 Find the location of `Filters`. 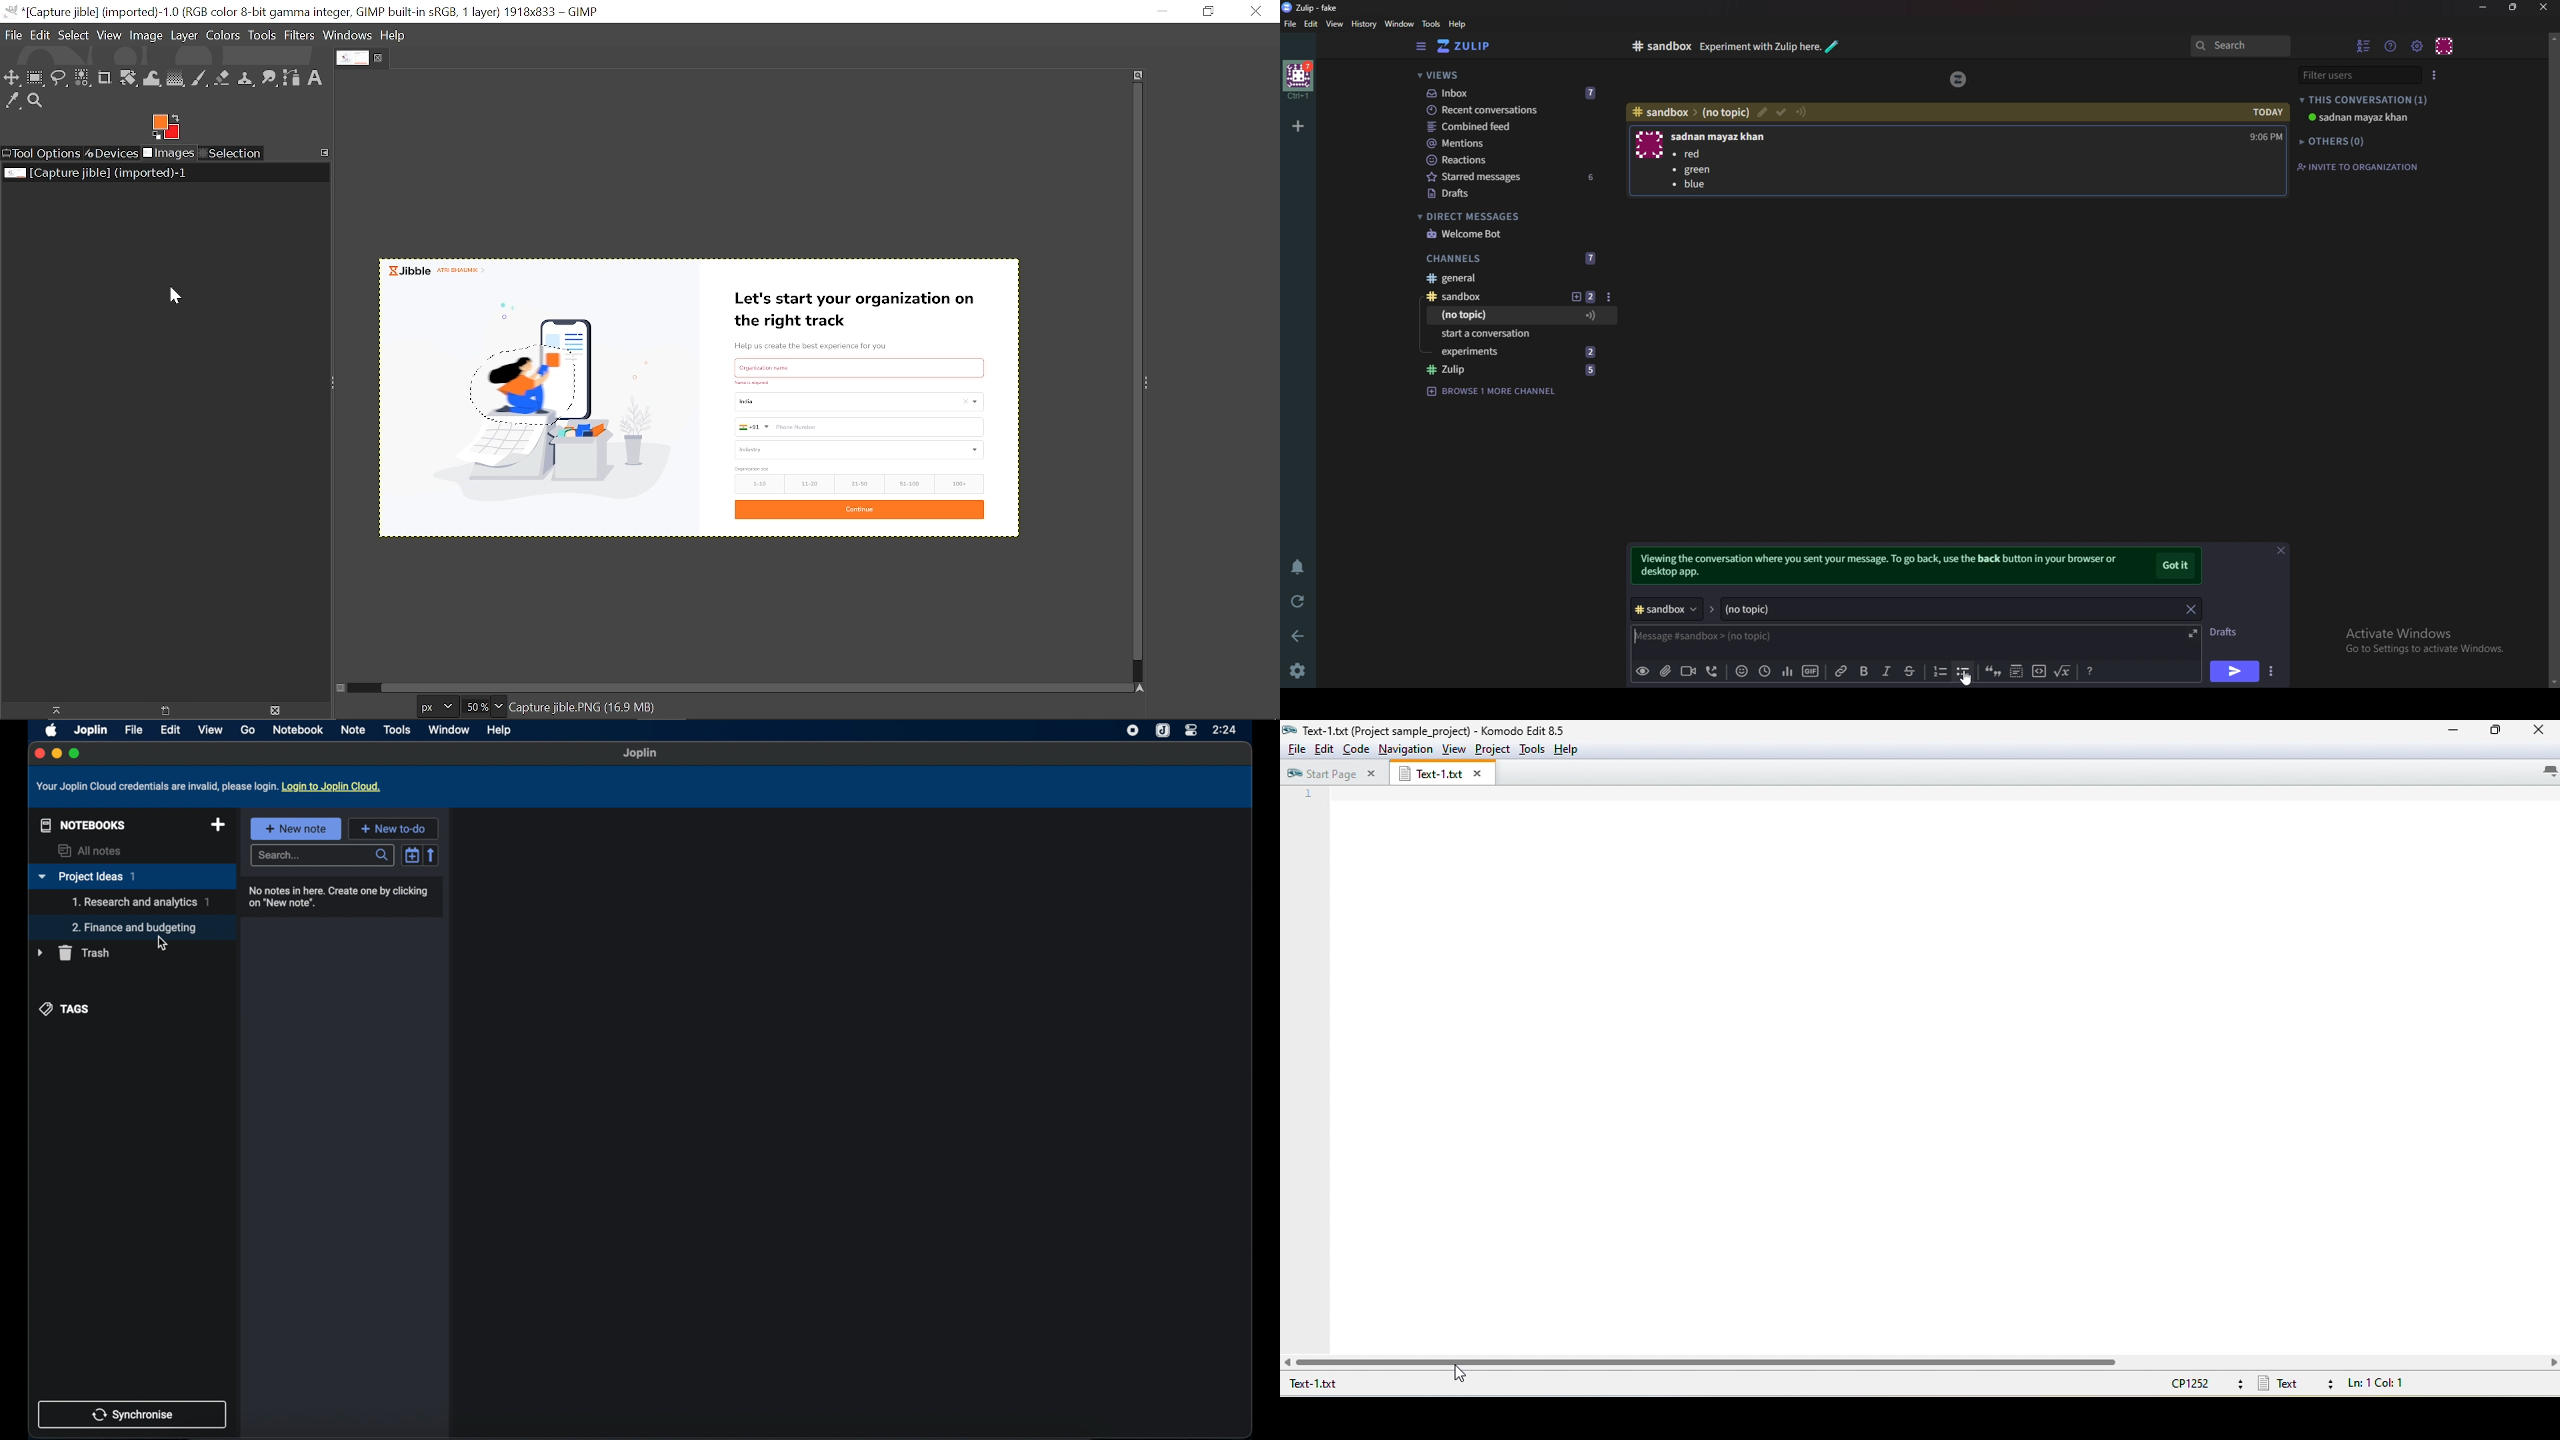

Filters is located at coordinates (300, 36).